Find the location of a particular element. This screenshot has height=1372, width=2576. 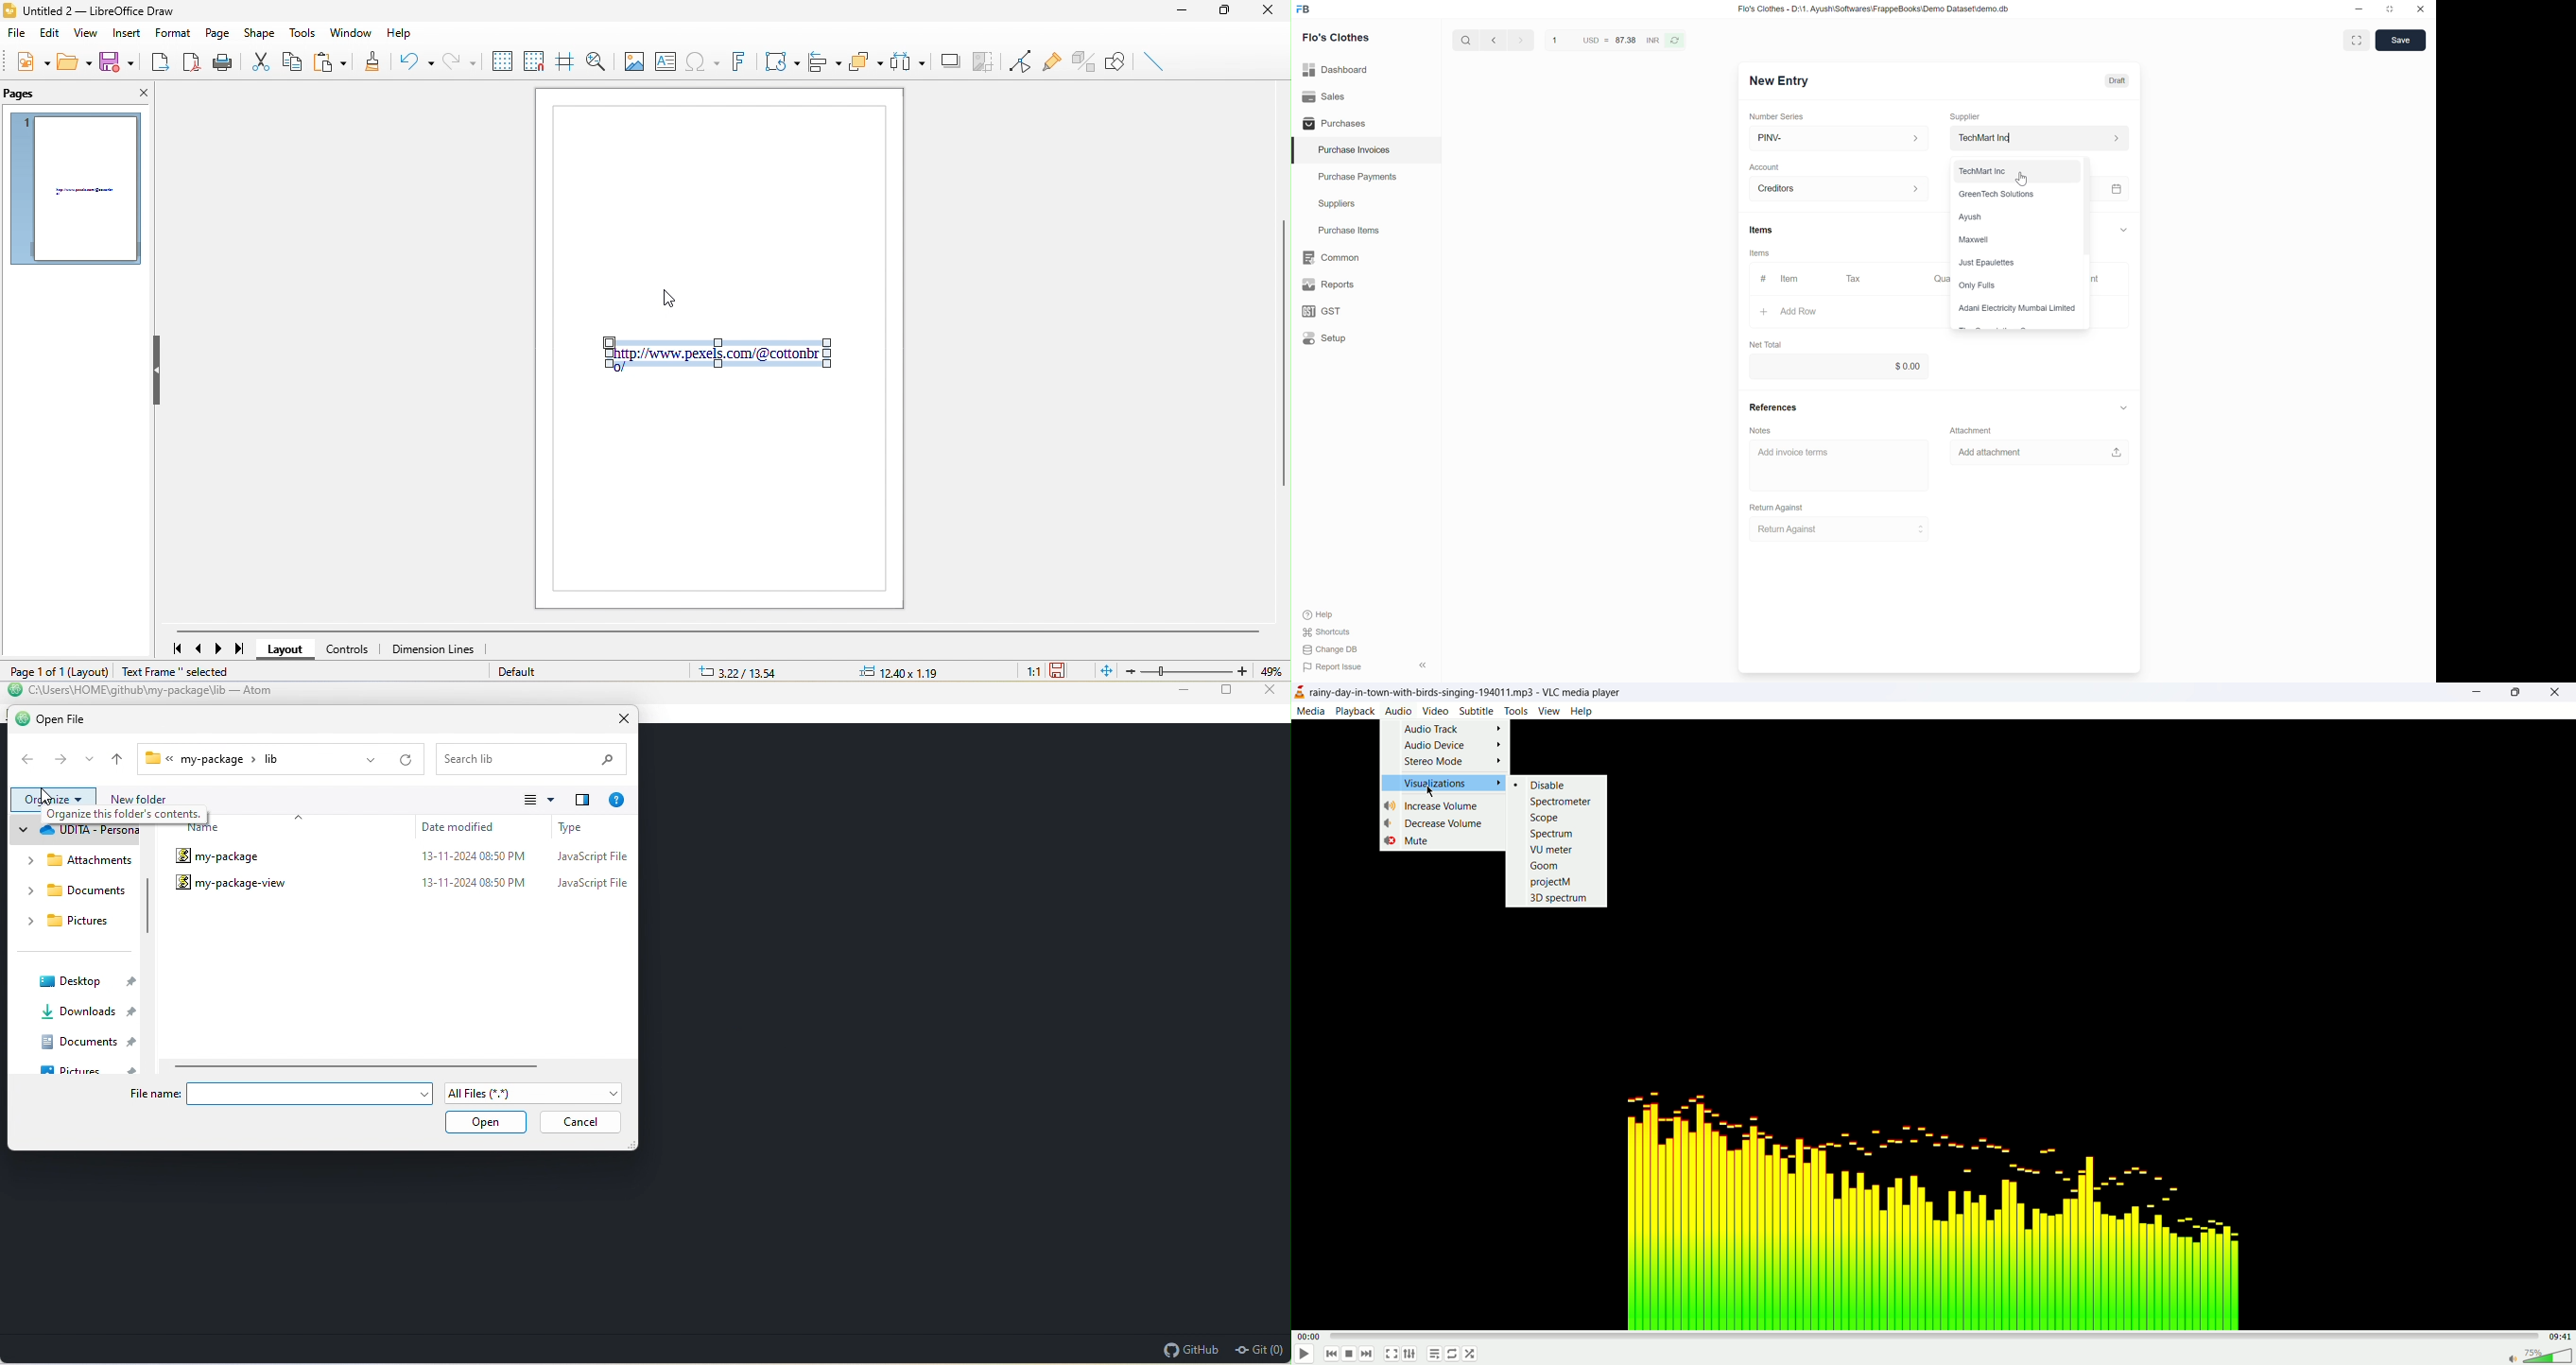

close is located at coordinates (2421, 11).